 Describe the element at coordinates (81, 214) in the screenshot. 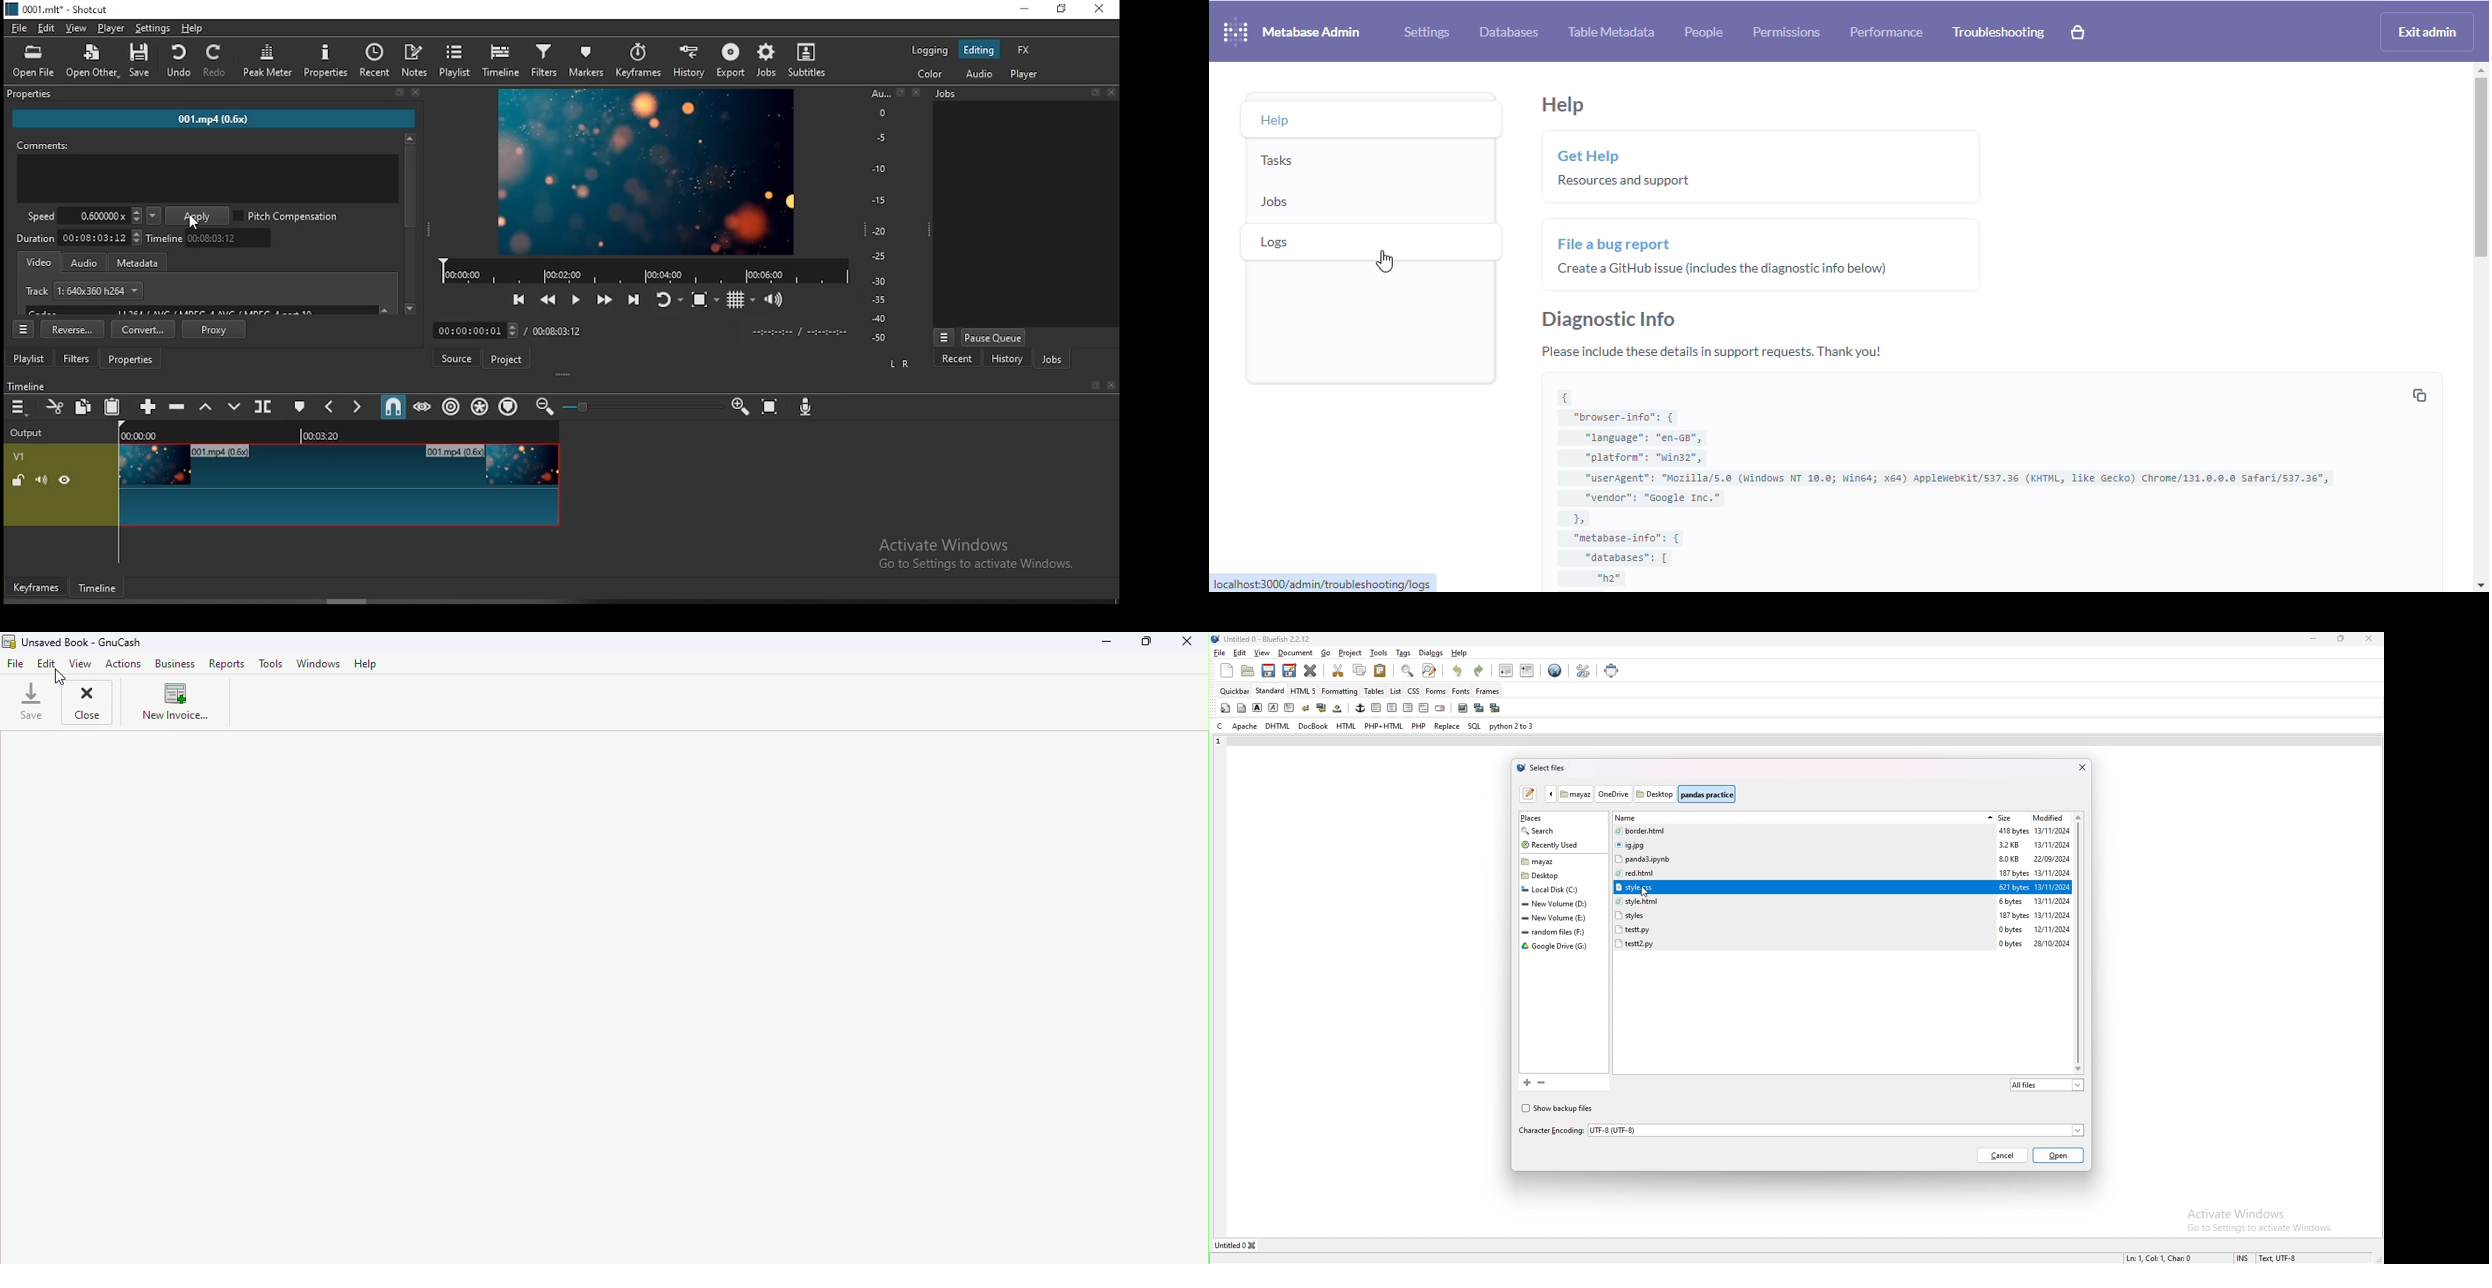

I see `speed` at that location.